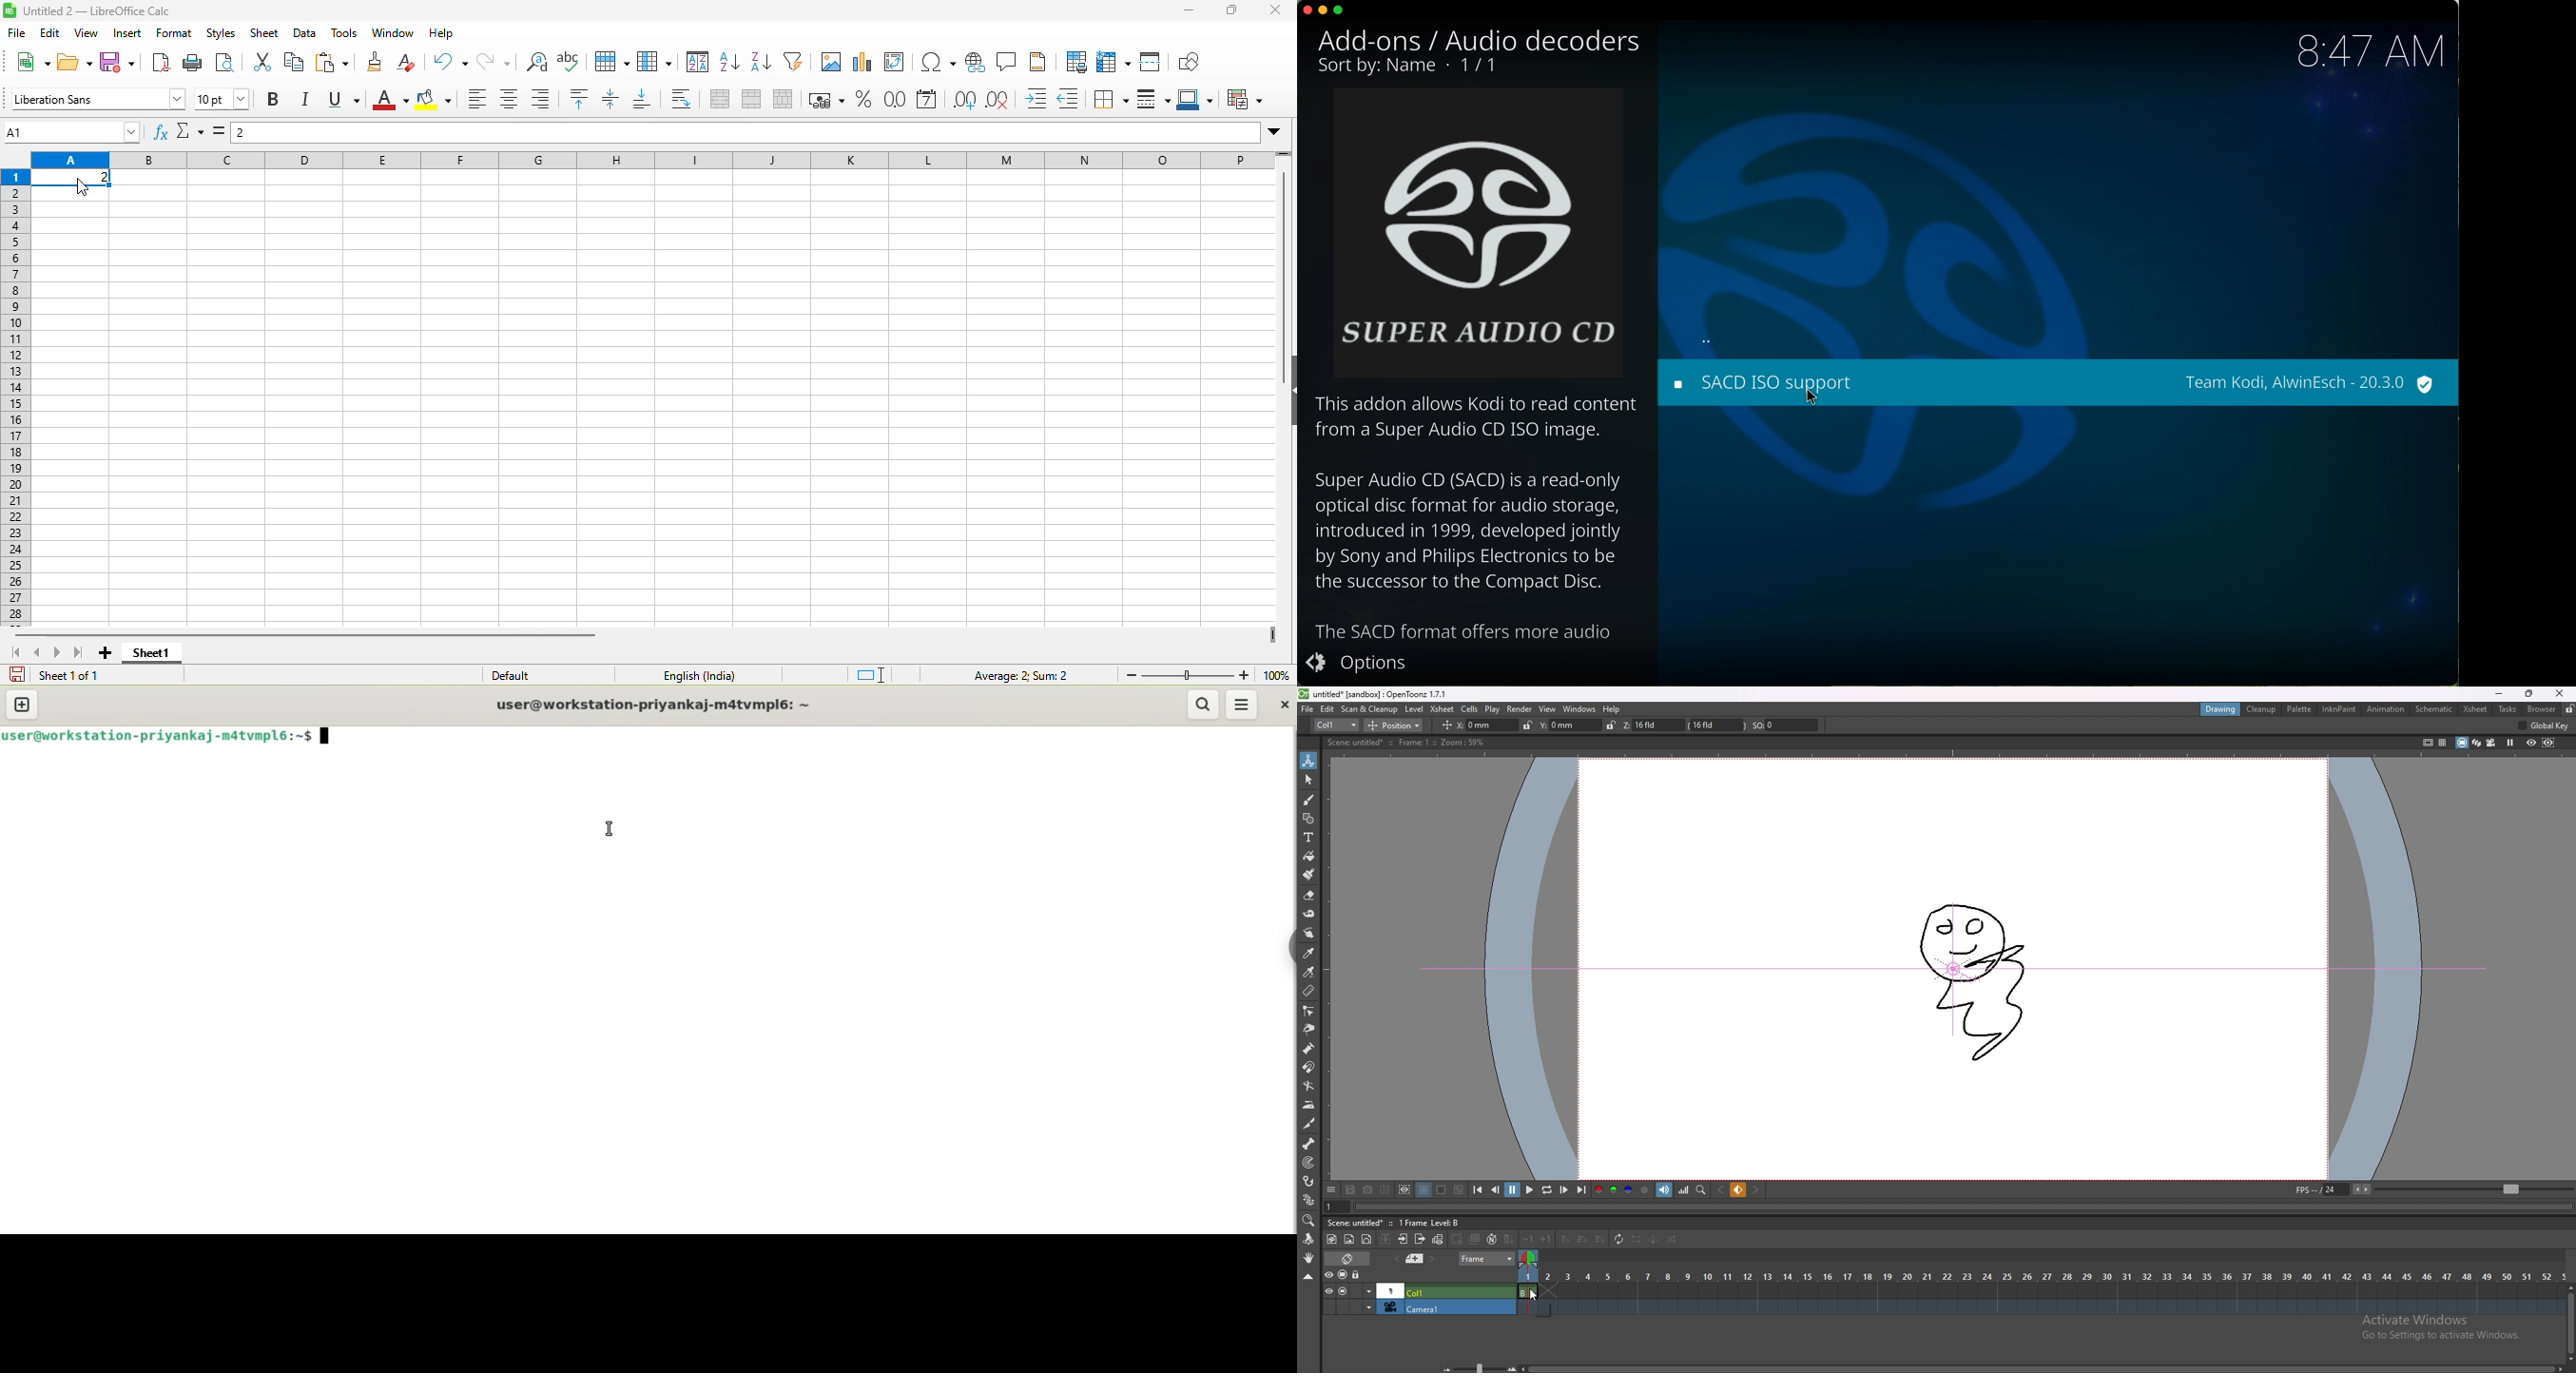  Describe the element at coordinates (2340, 709) in the screenshot. I see `inknpaint` at that location.